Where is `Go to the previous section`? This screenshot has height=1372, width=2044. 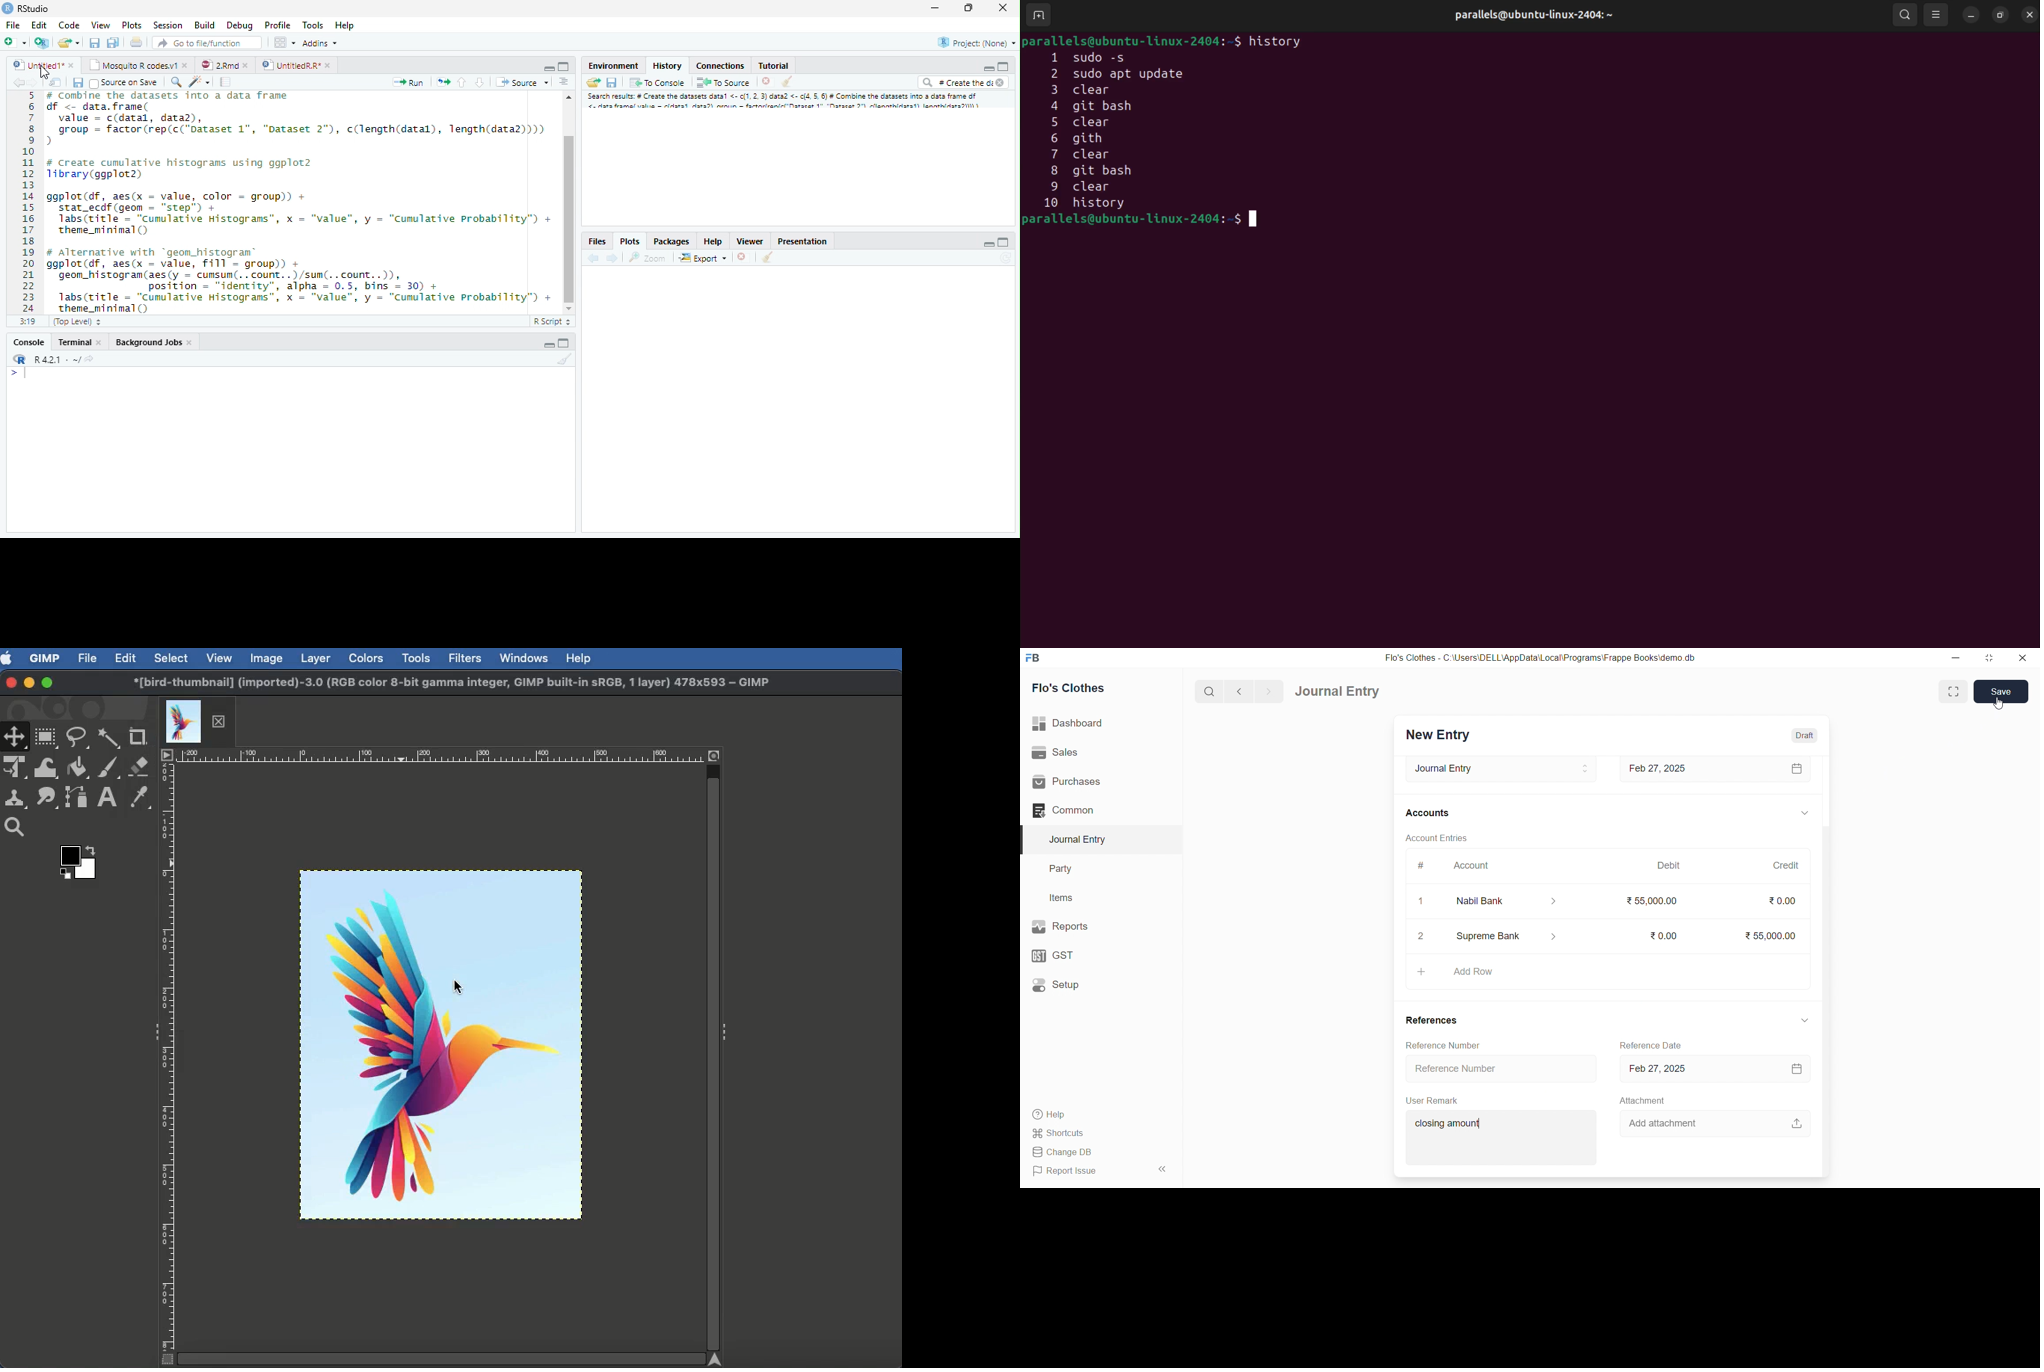 Go to the previous section is located at coordinates (463, 85).